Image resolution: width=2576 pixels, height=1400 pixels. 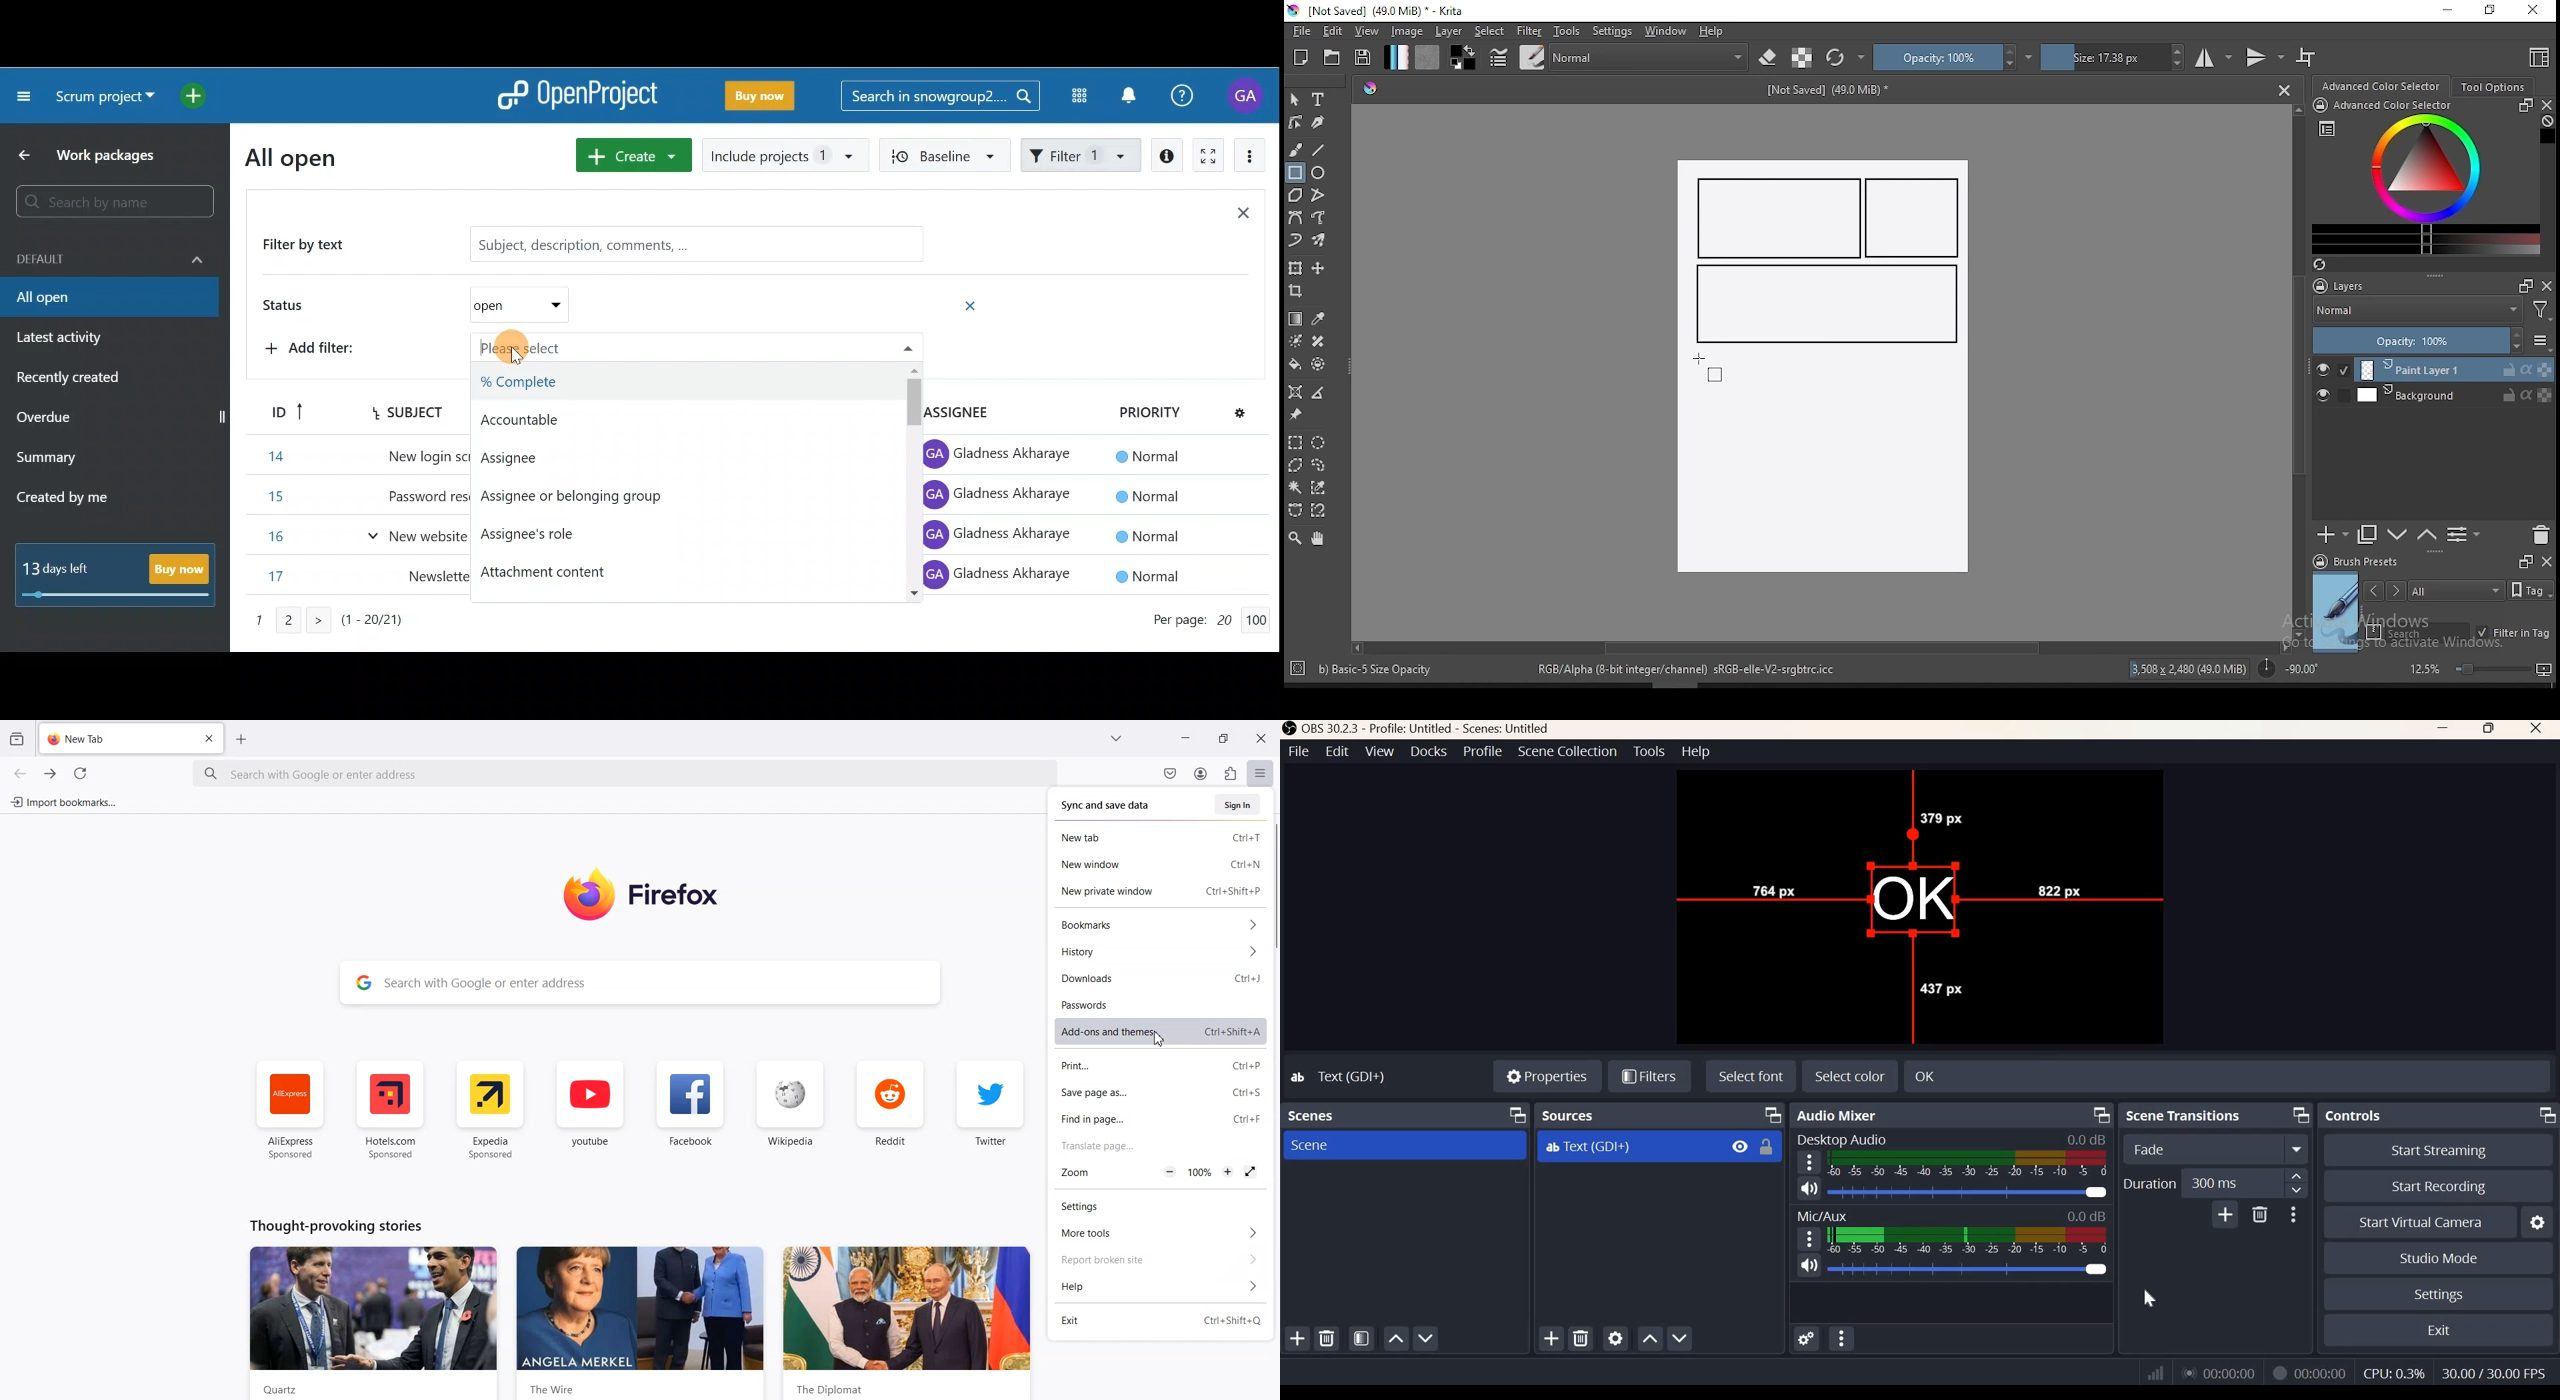 What do you see at coordinates (2368, 534) in the screenshot?
I see `duplicate layer` at bounding box center [2368, 534].